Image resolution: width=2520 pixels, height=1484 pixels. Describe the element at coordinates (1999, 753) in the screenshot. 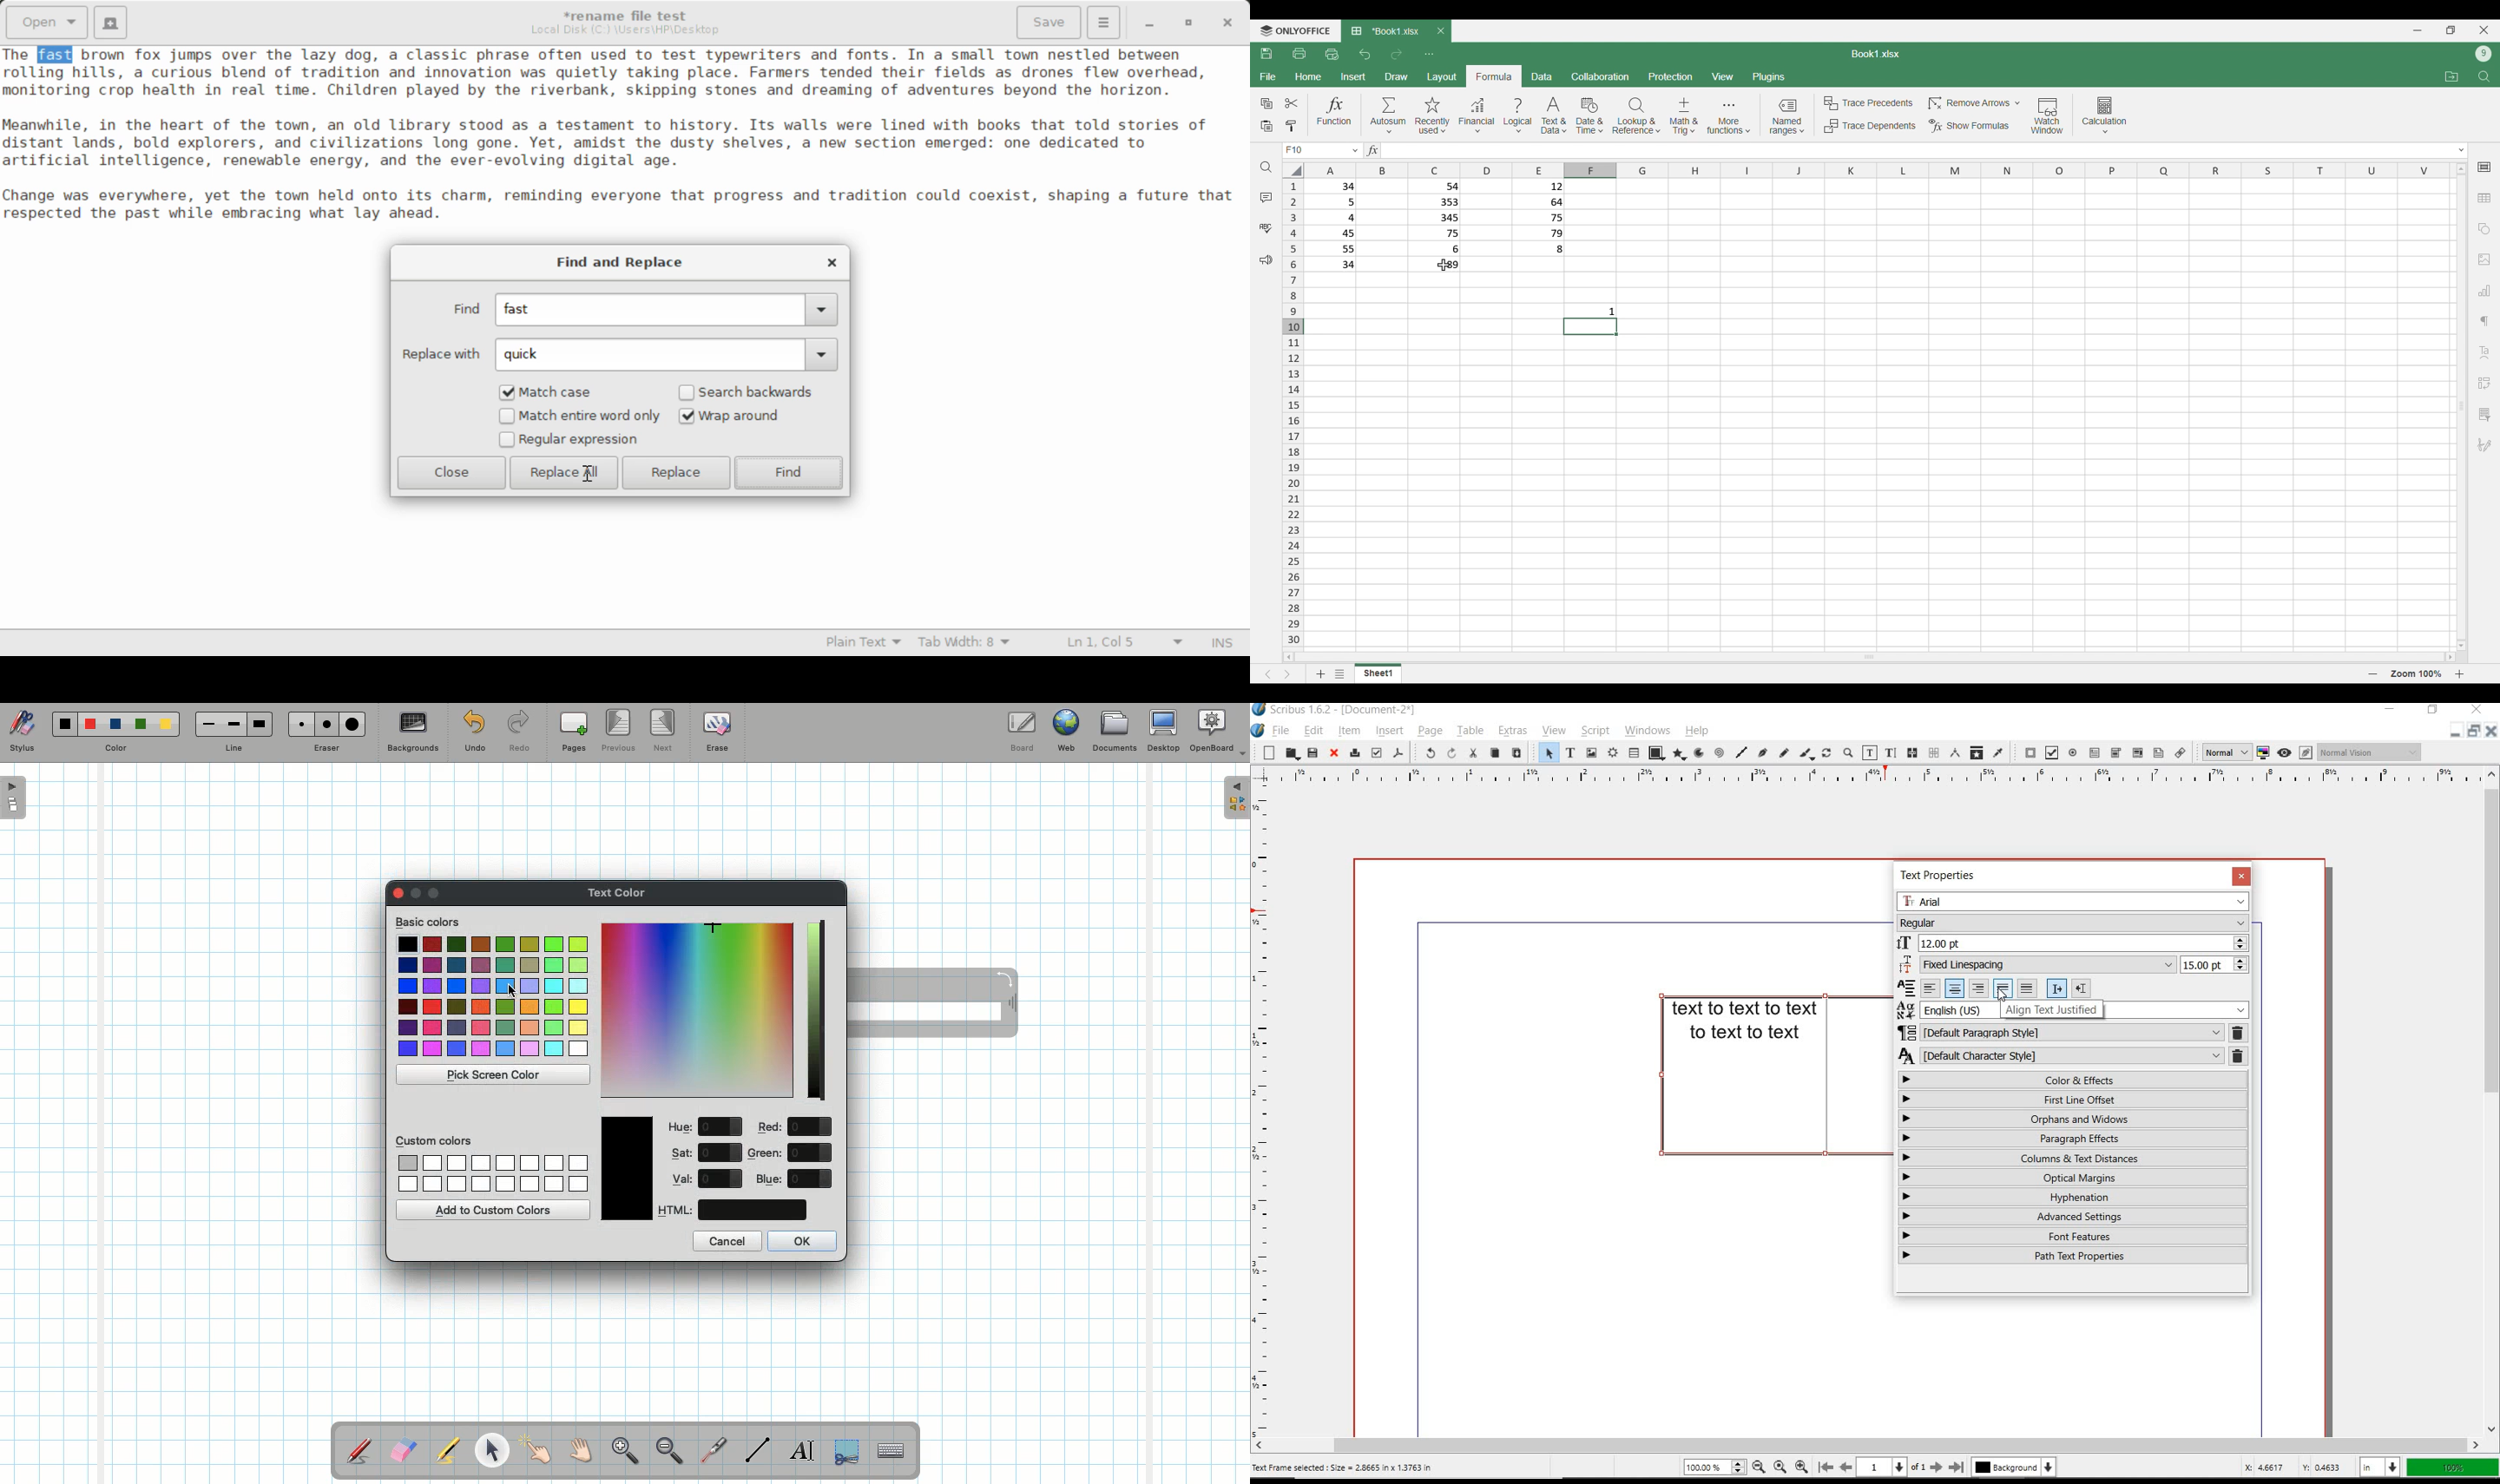

I see `eye dropper` at that location.